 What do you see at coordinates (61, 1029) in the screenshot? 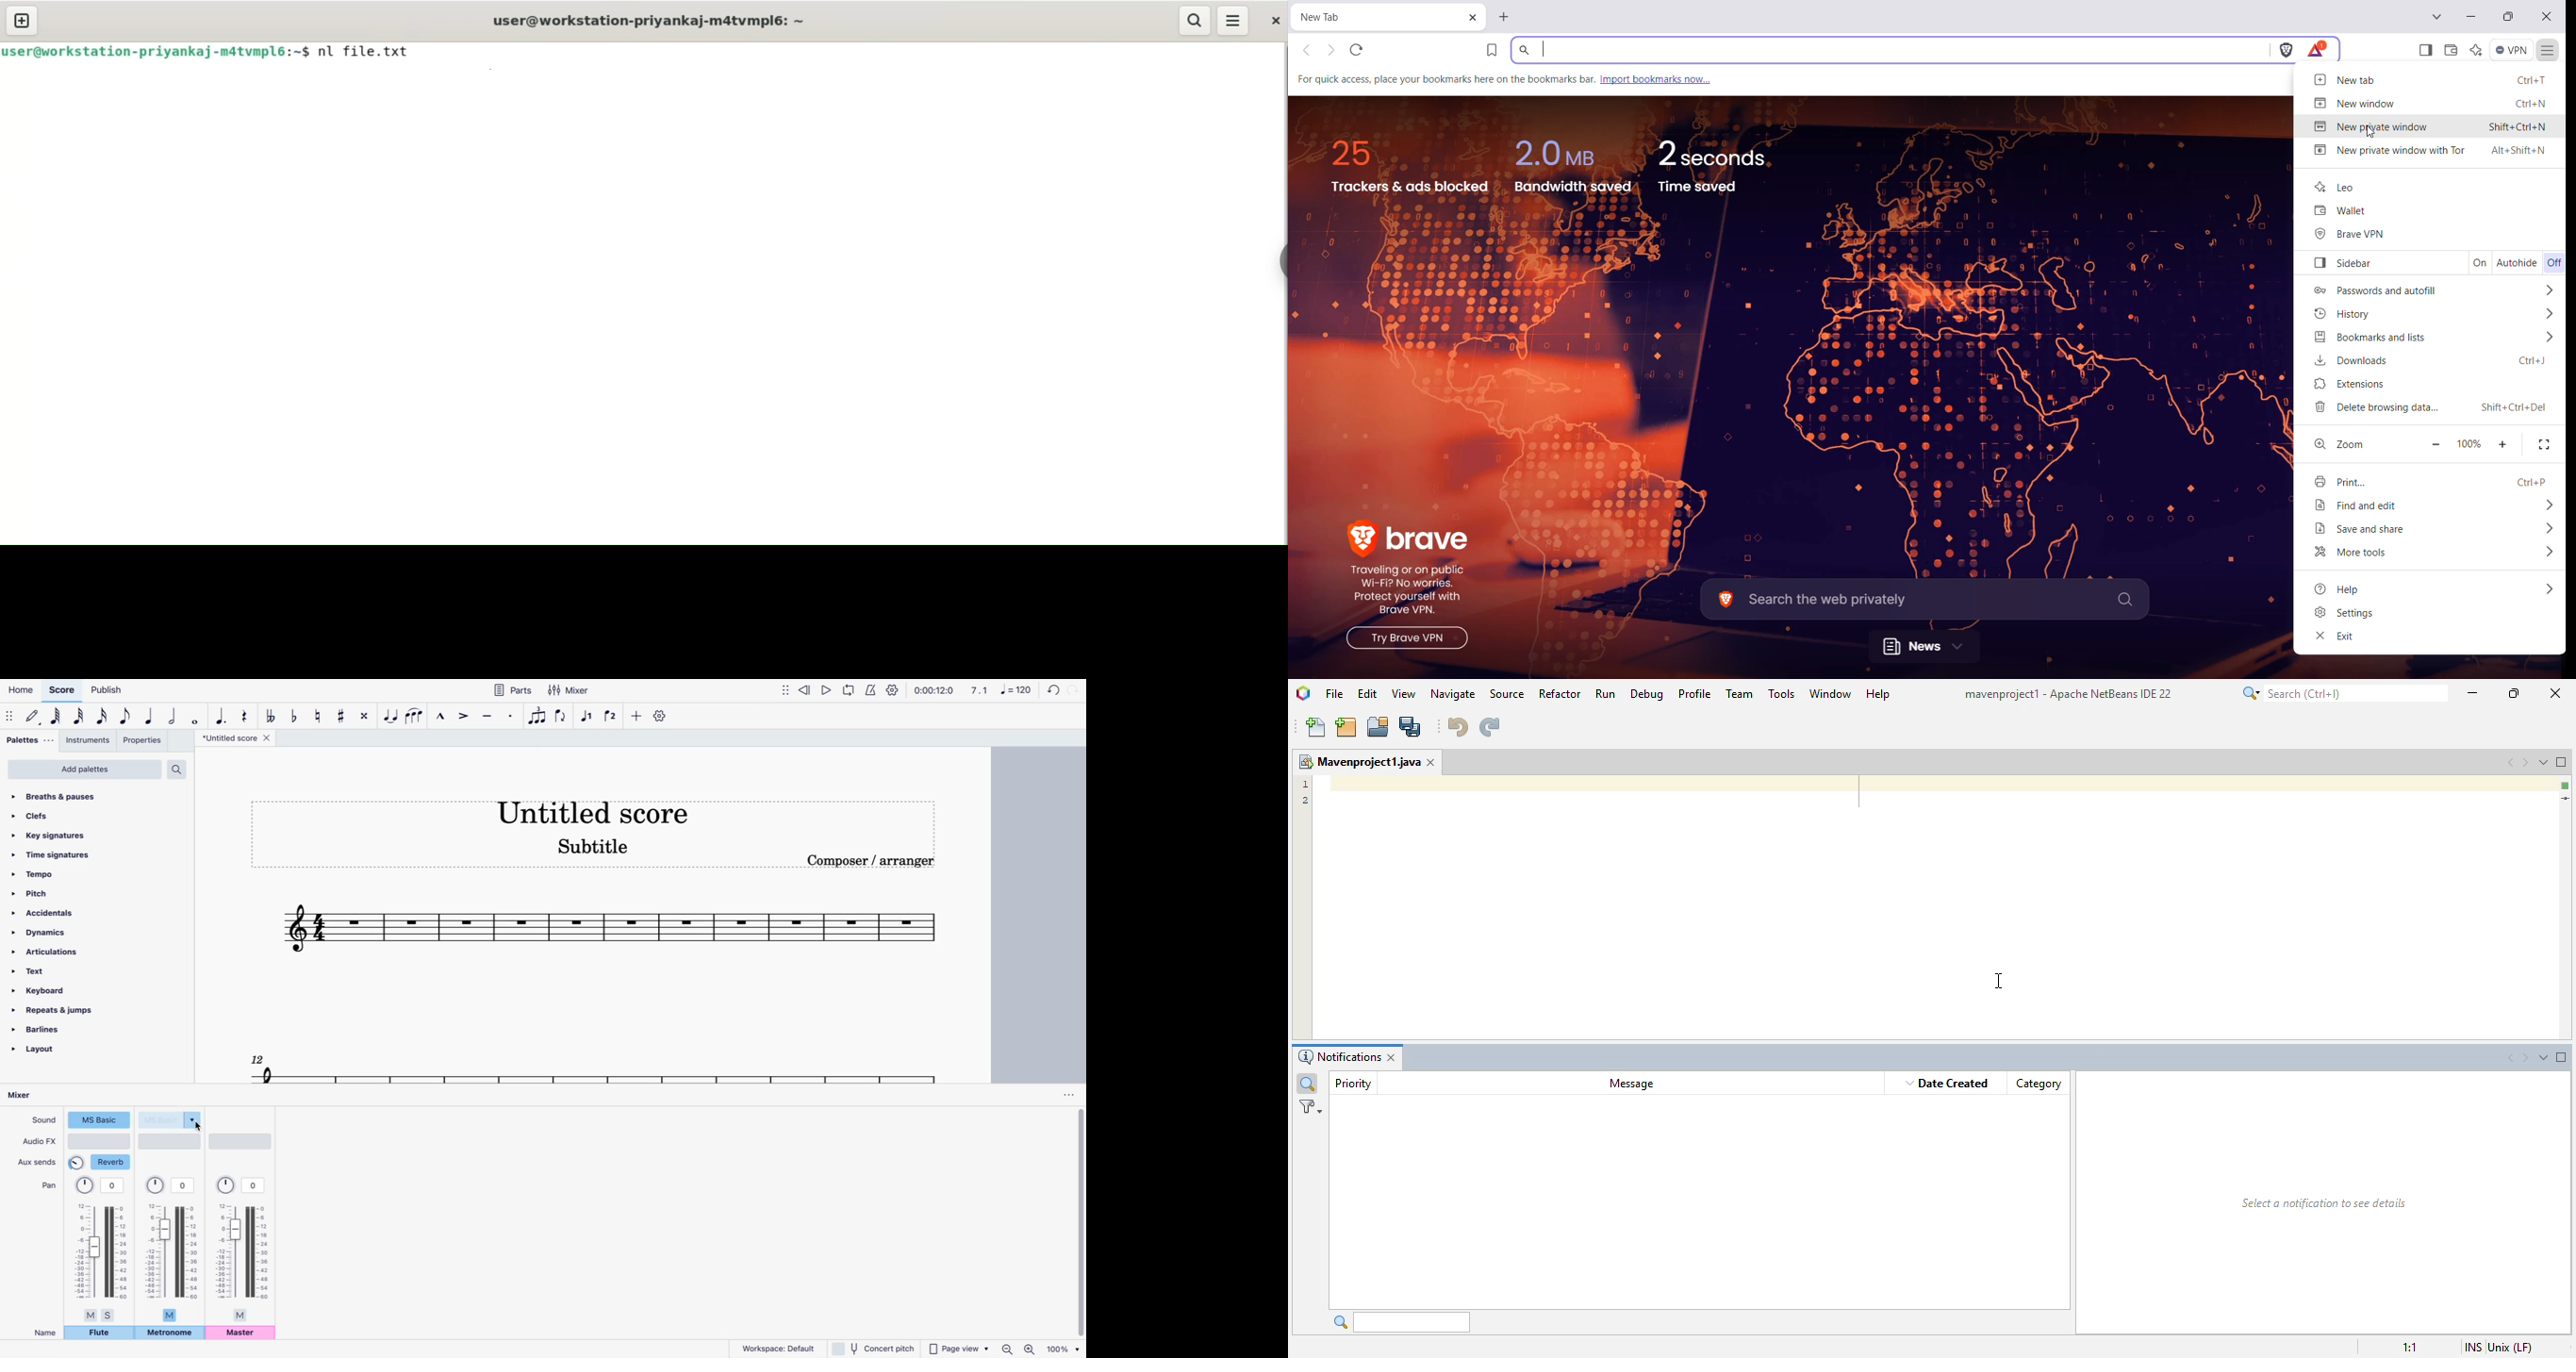
I see `barlines` at bounding box center [61, 1029].